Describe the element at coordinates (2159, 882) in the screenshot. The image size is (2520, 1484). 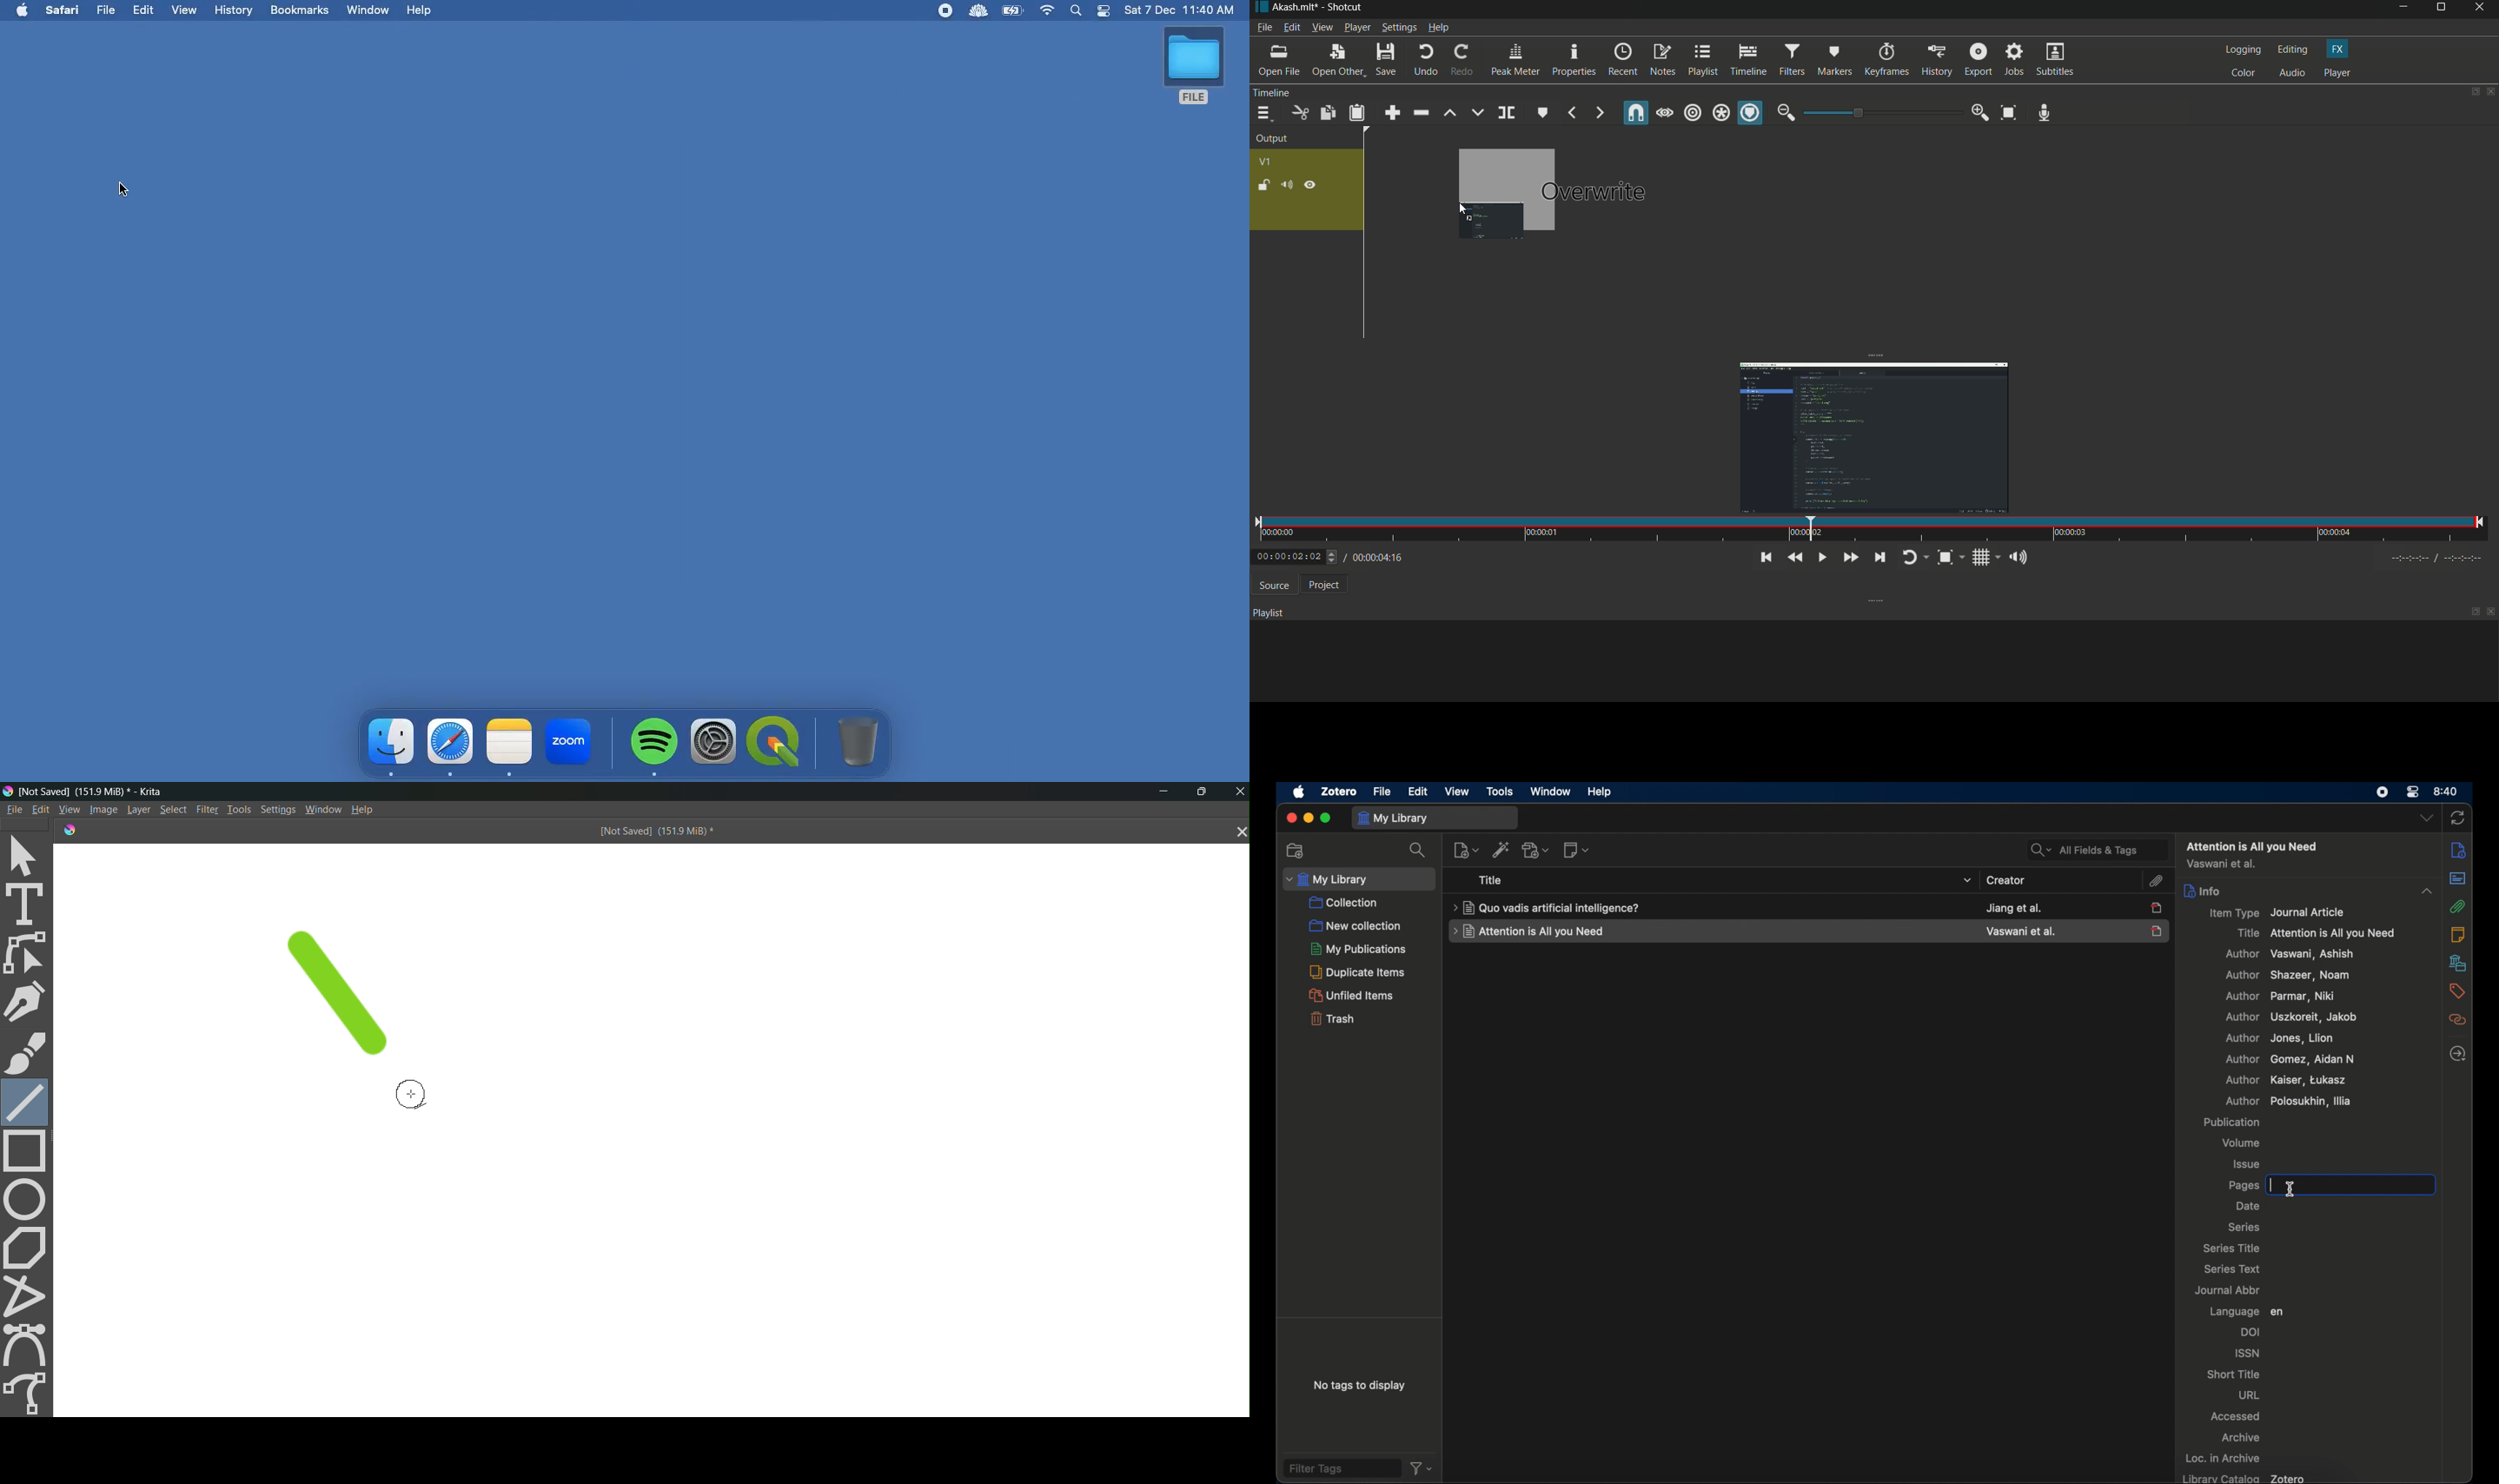
I see `attachment` at that location.